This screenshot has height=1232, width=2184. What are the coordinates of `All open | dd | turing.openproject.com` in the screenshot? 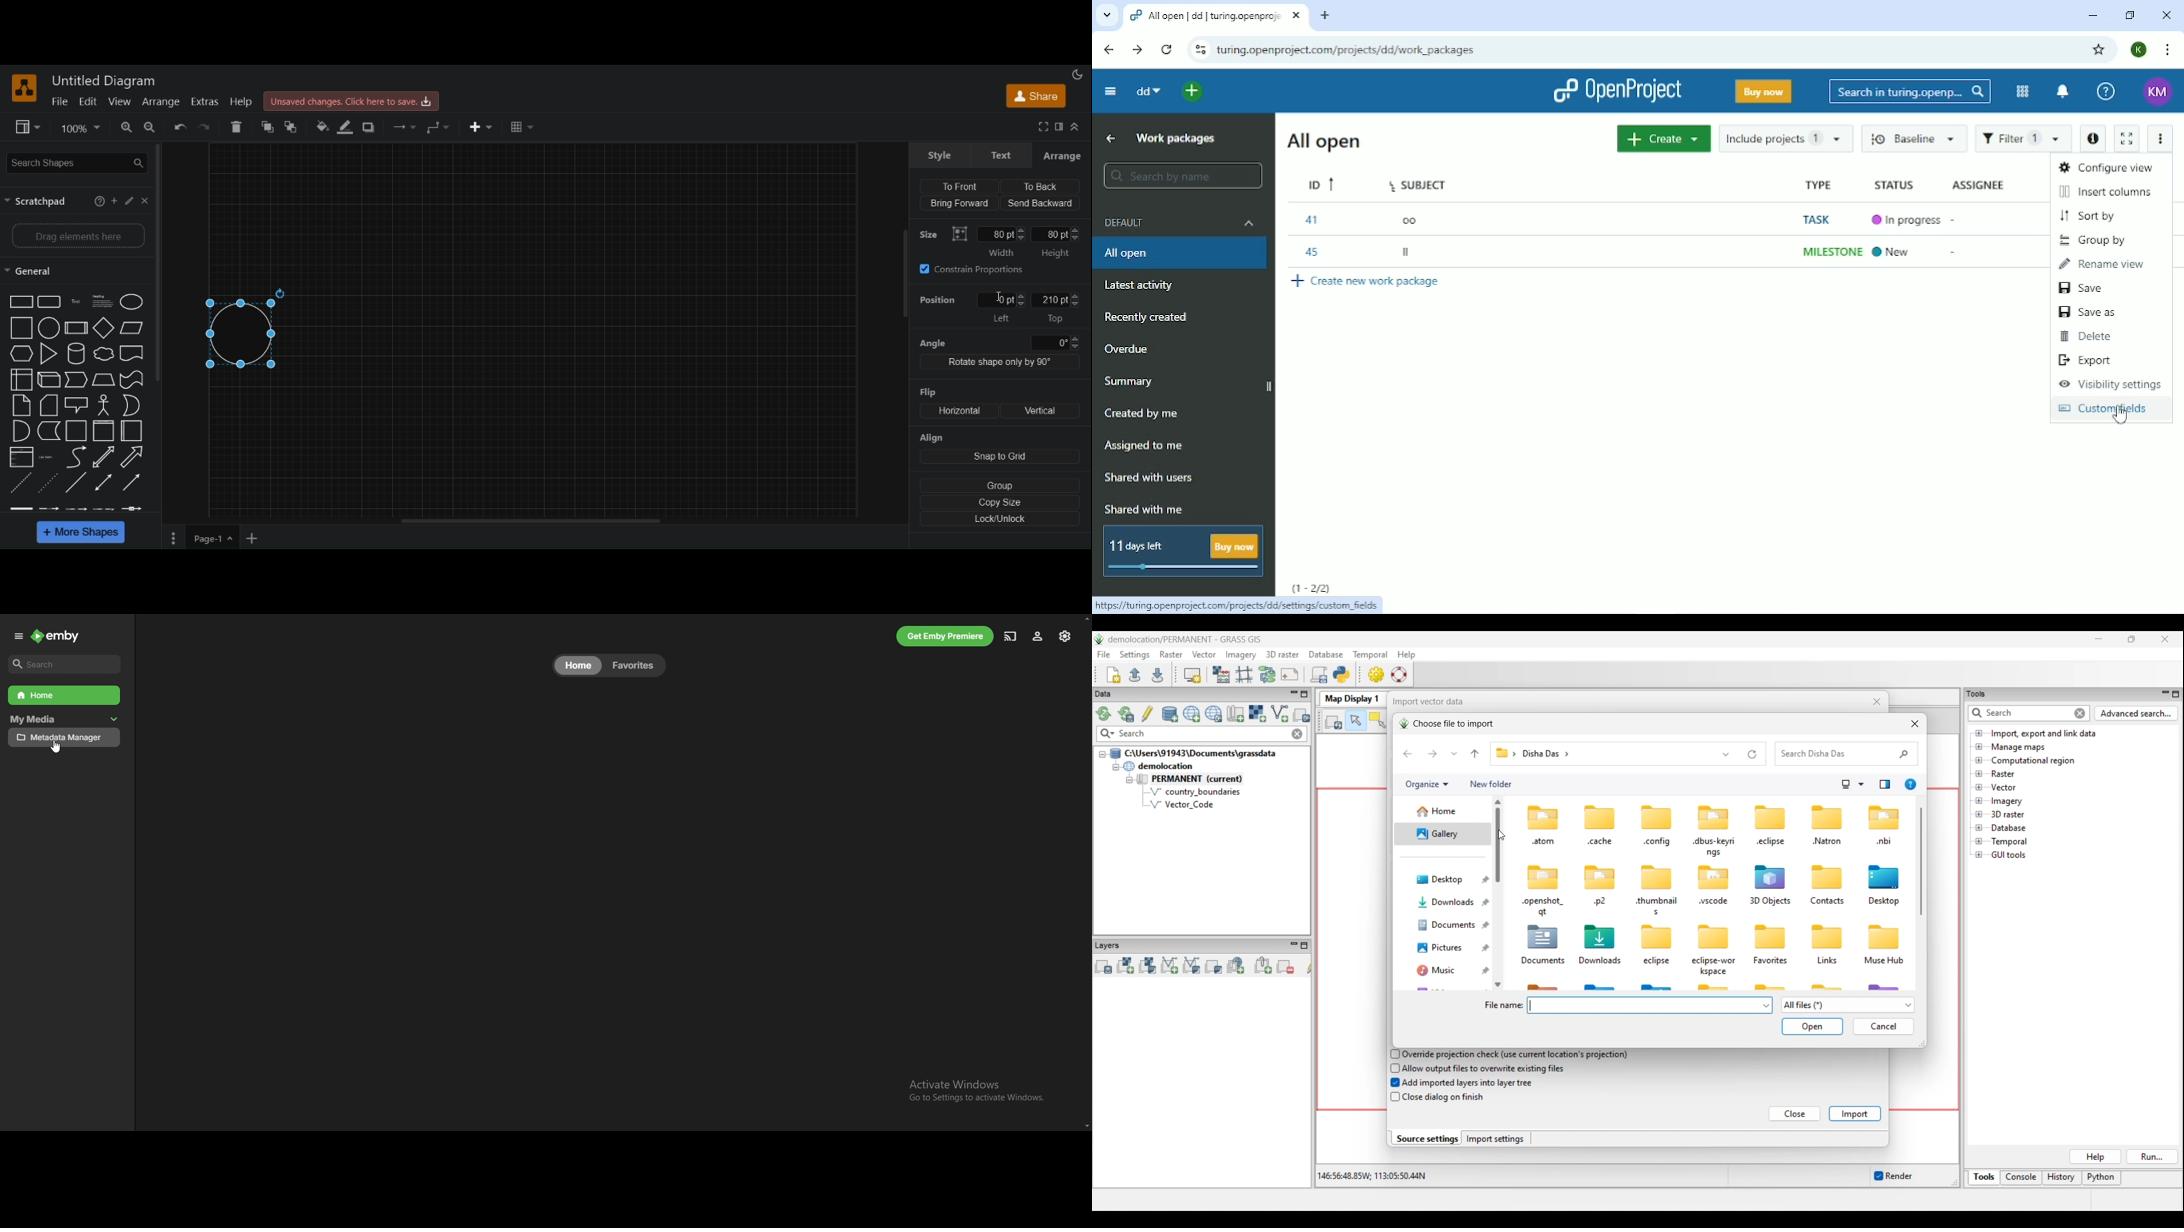 It's located at (1217, 17).